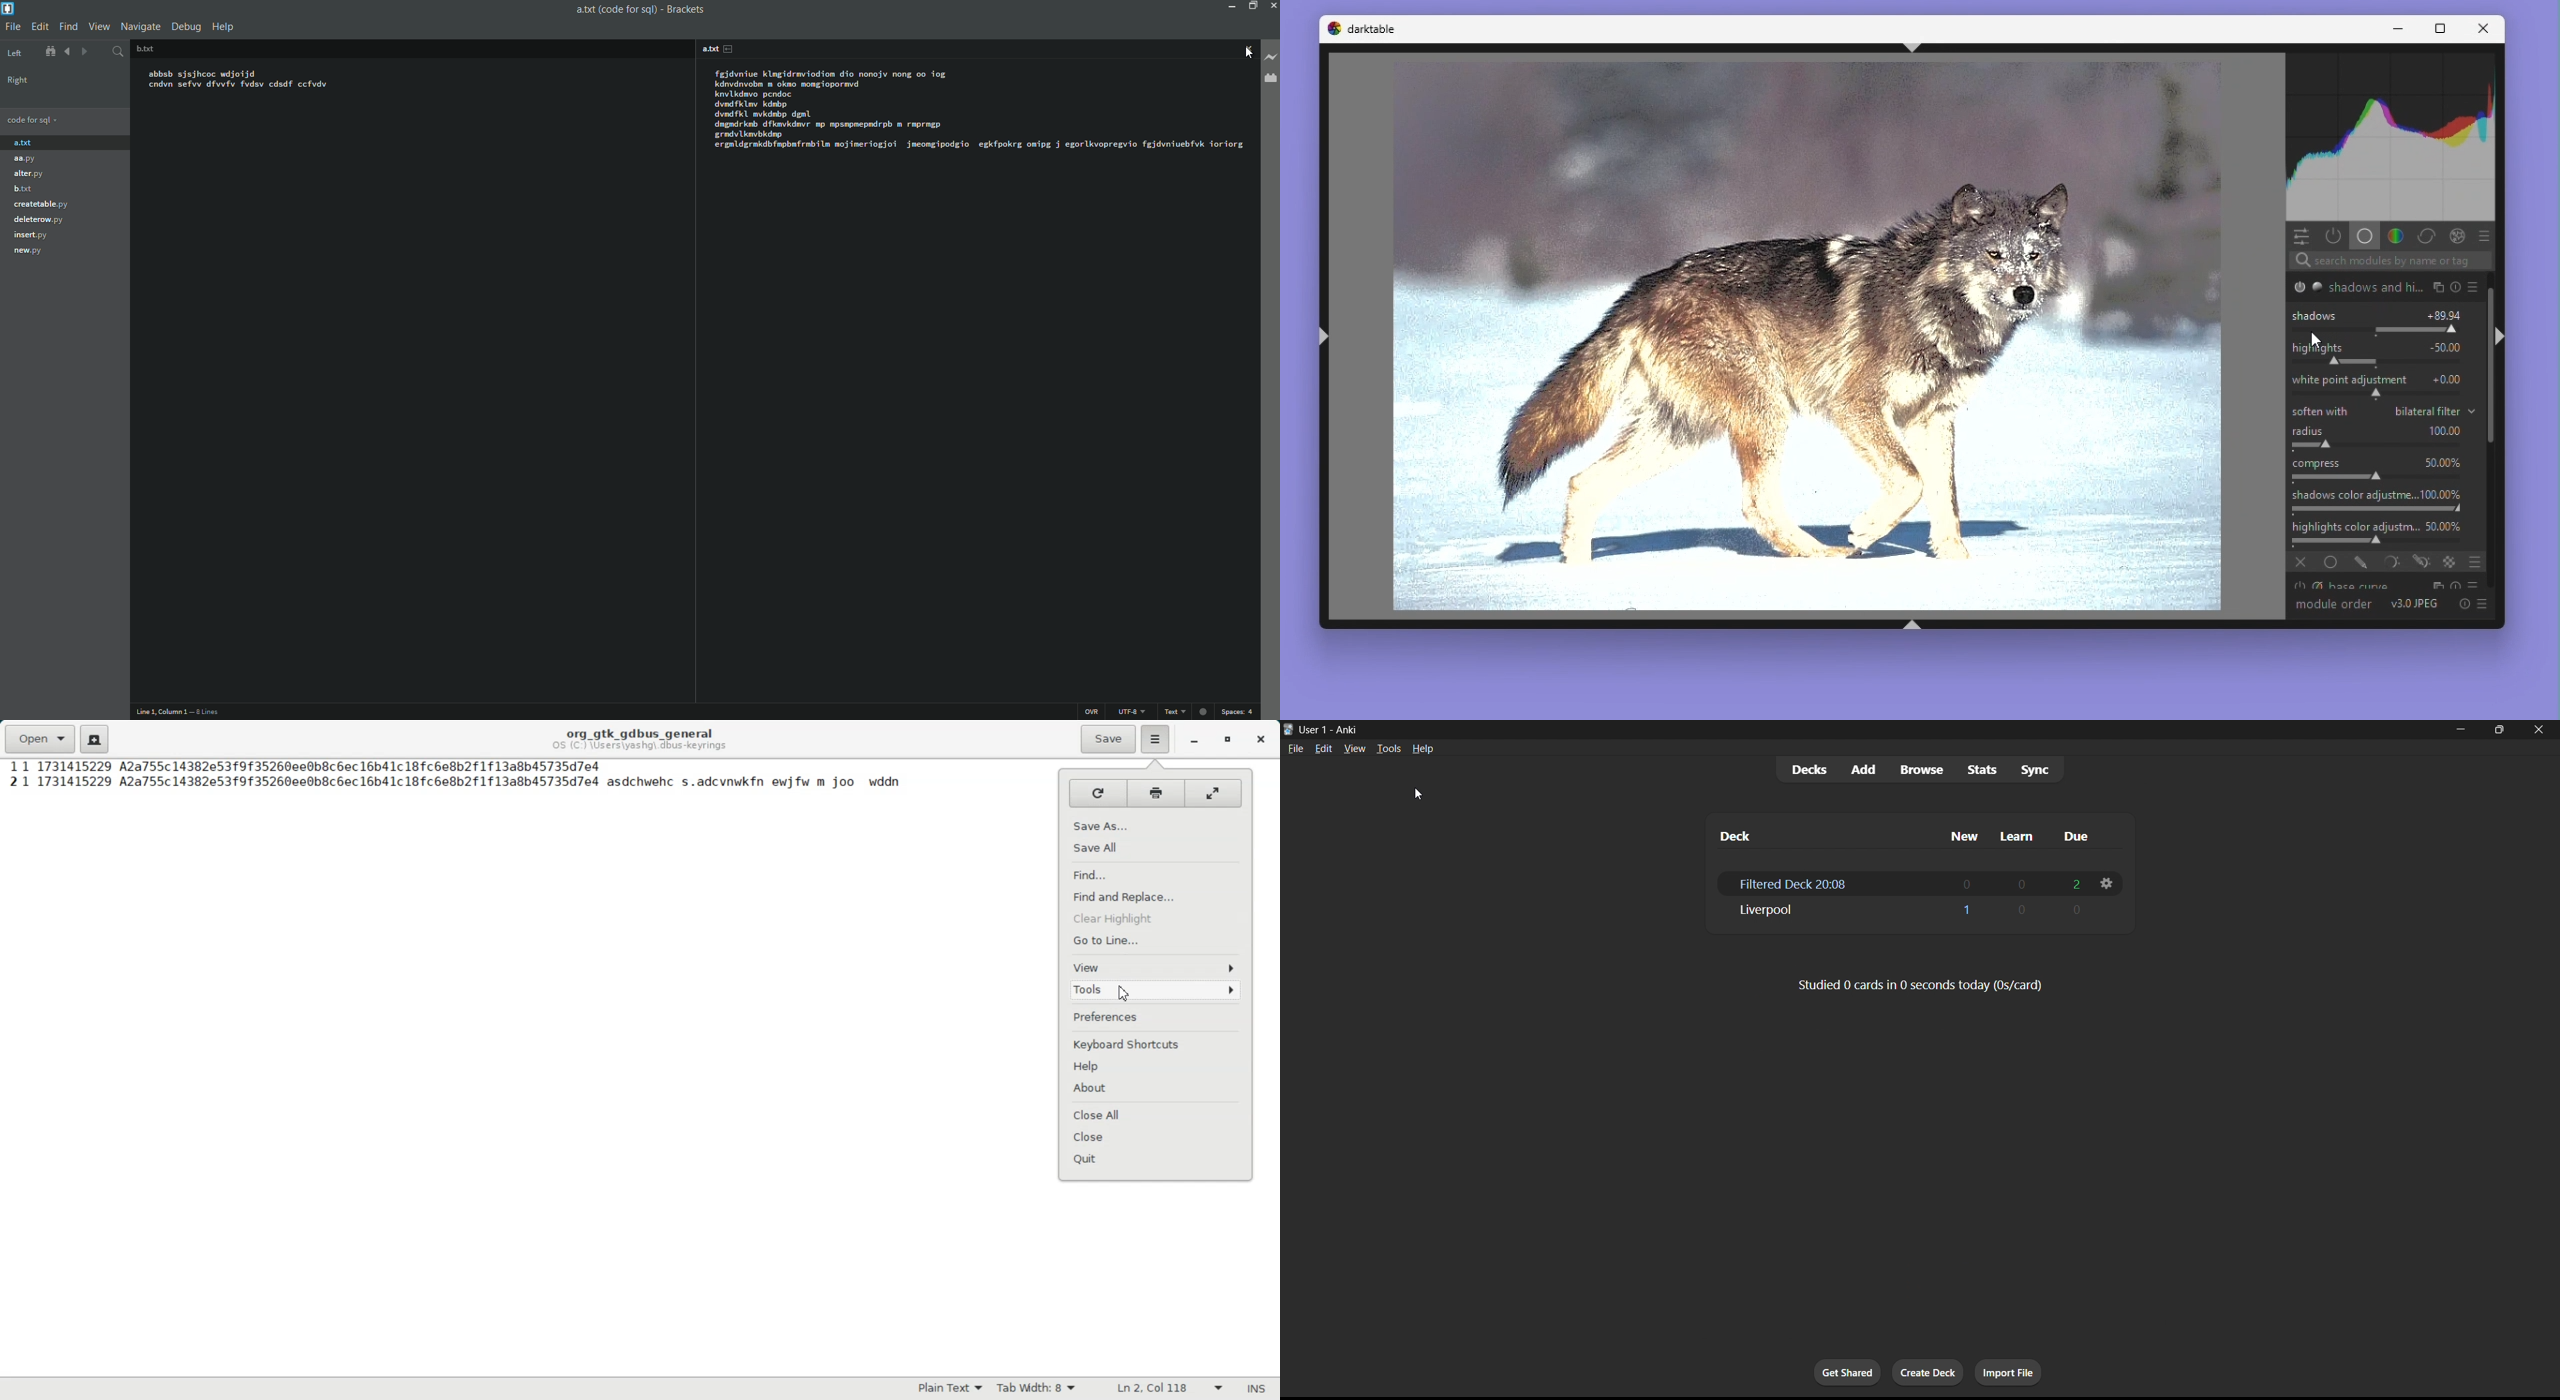  I want to click on close, so click(2539, 729).